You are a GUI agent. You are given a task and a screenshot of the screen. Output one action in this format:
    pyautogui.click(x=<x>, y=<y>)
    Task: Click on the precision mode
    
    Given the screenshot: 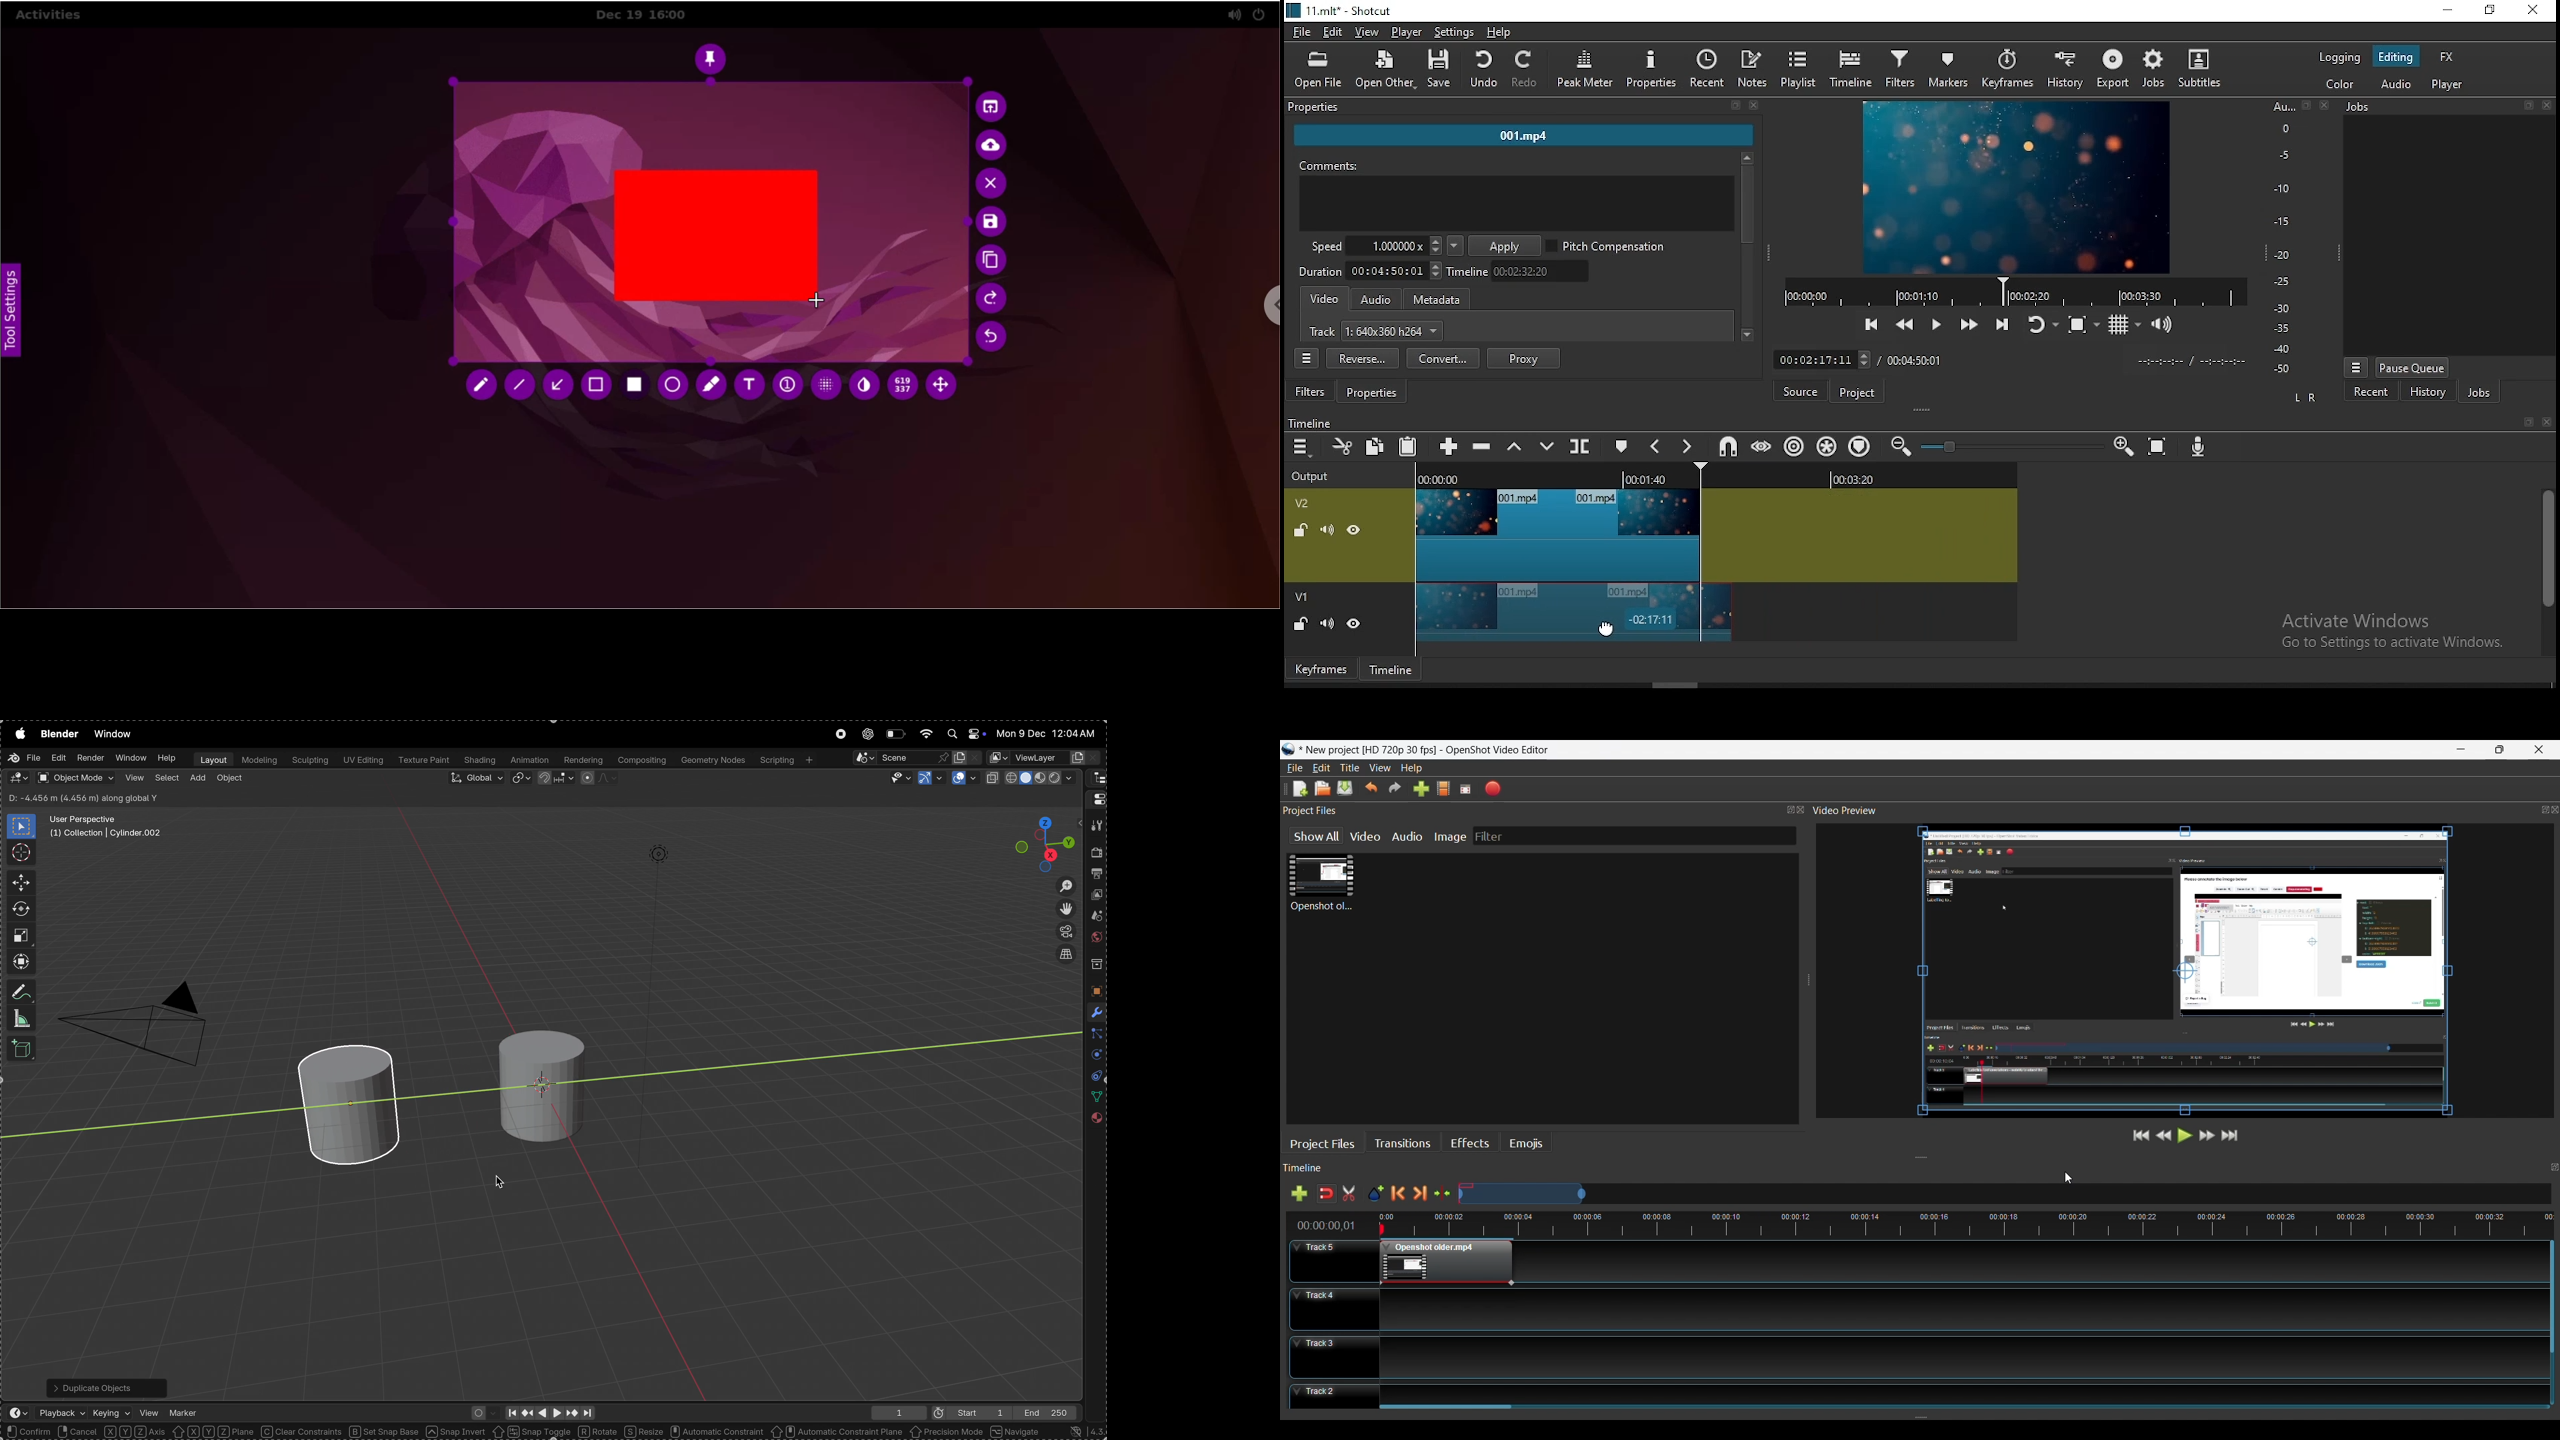 What is the action you would take?
    pyautogui.click(x=947, y=1433)
    